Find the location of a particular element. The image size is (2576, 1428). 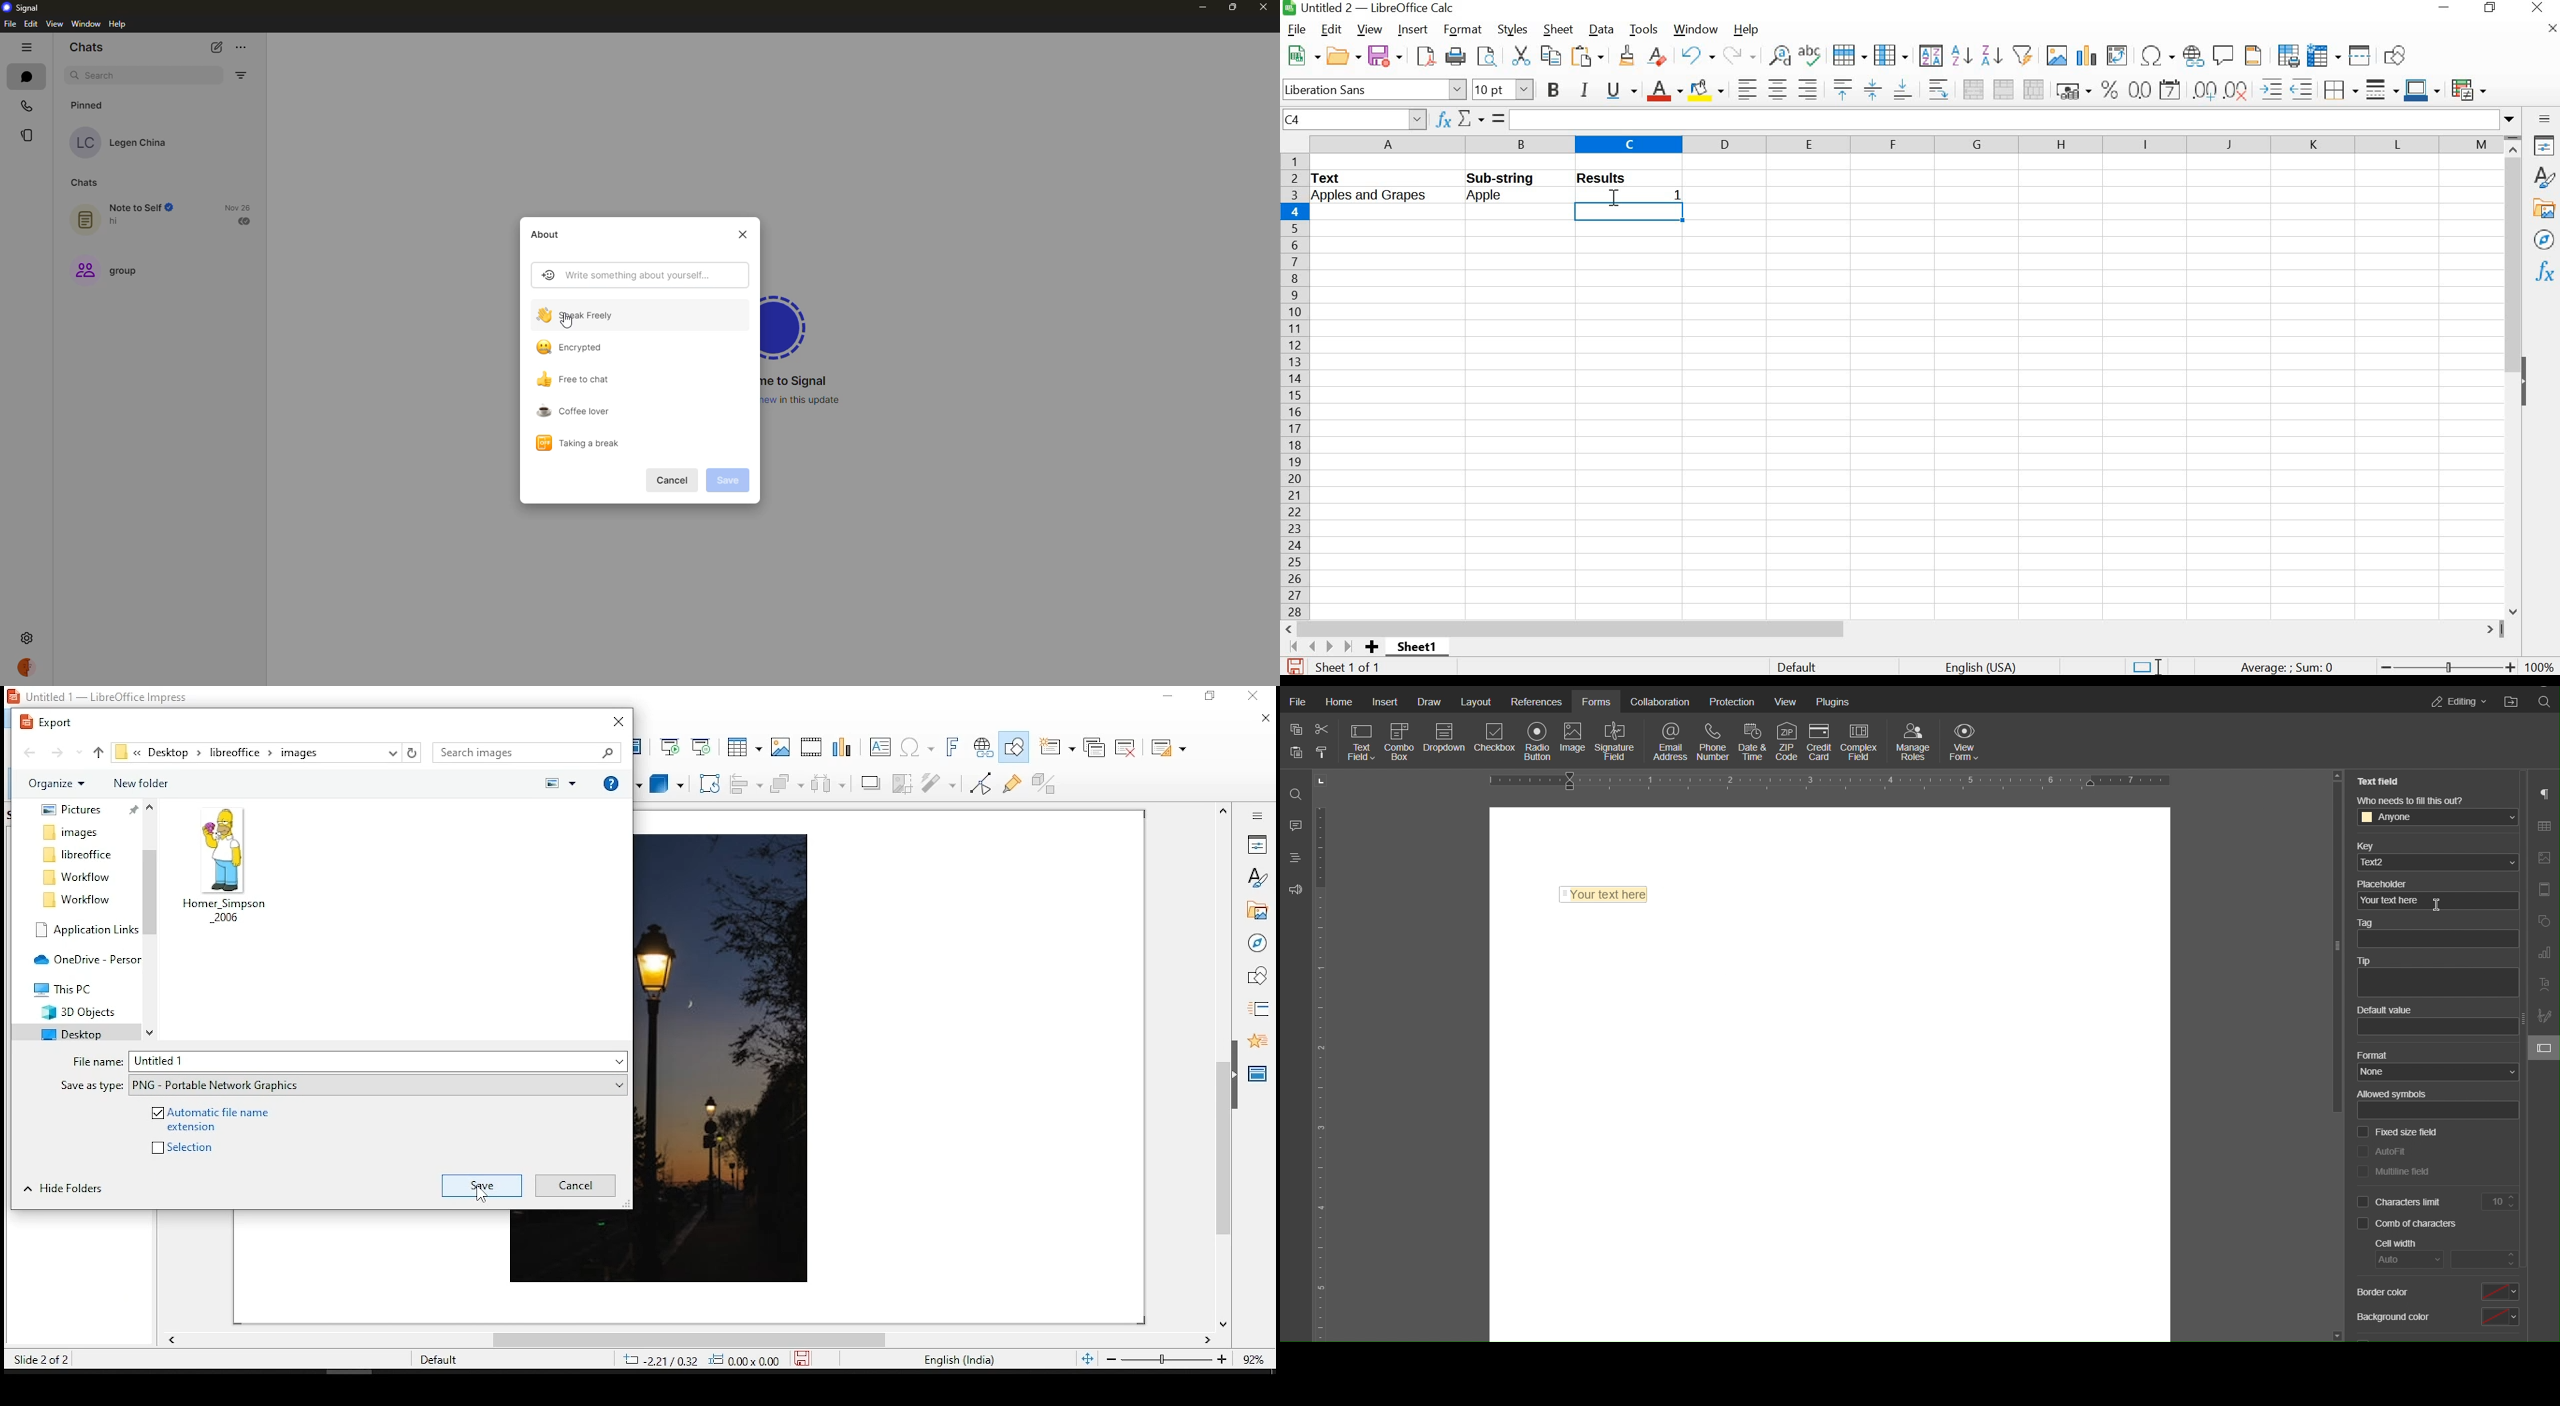

pinned is located at coordinates (91, 105).